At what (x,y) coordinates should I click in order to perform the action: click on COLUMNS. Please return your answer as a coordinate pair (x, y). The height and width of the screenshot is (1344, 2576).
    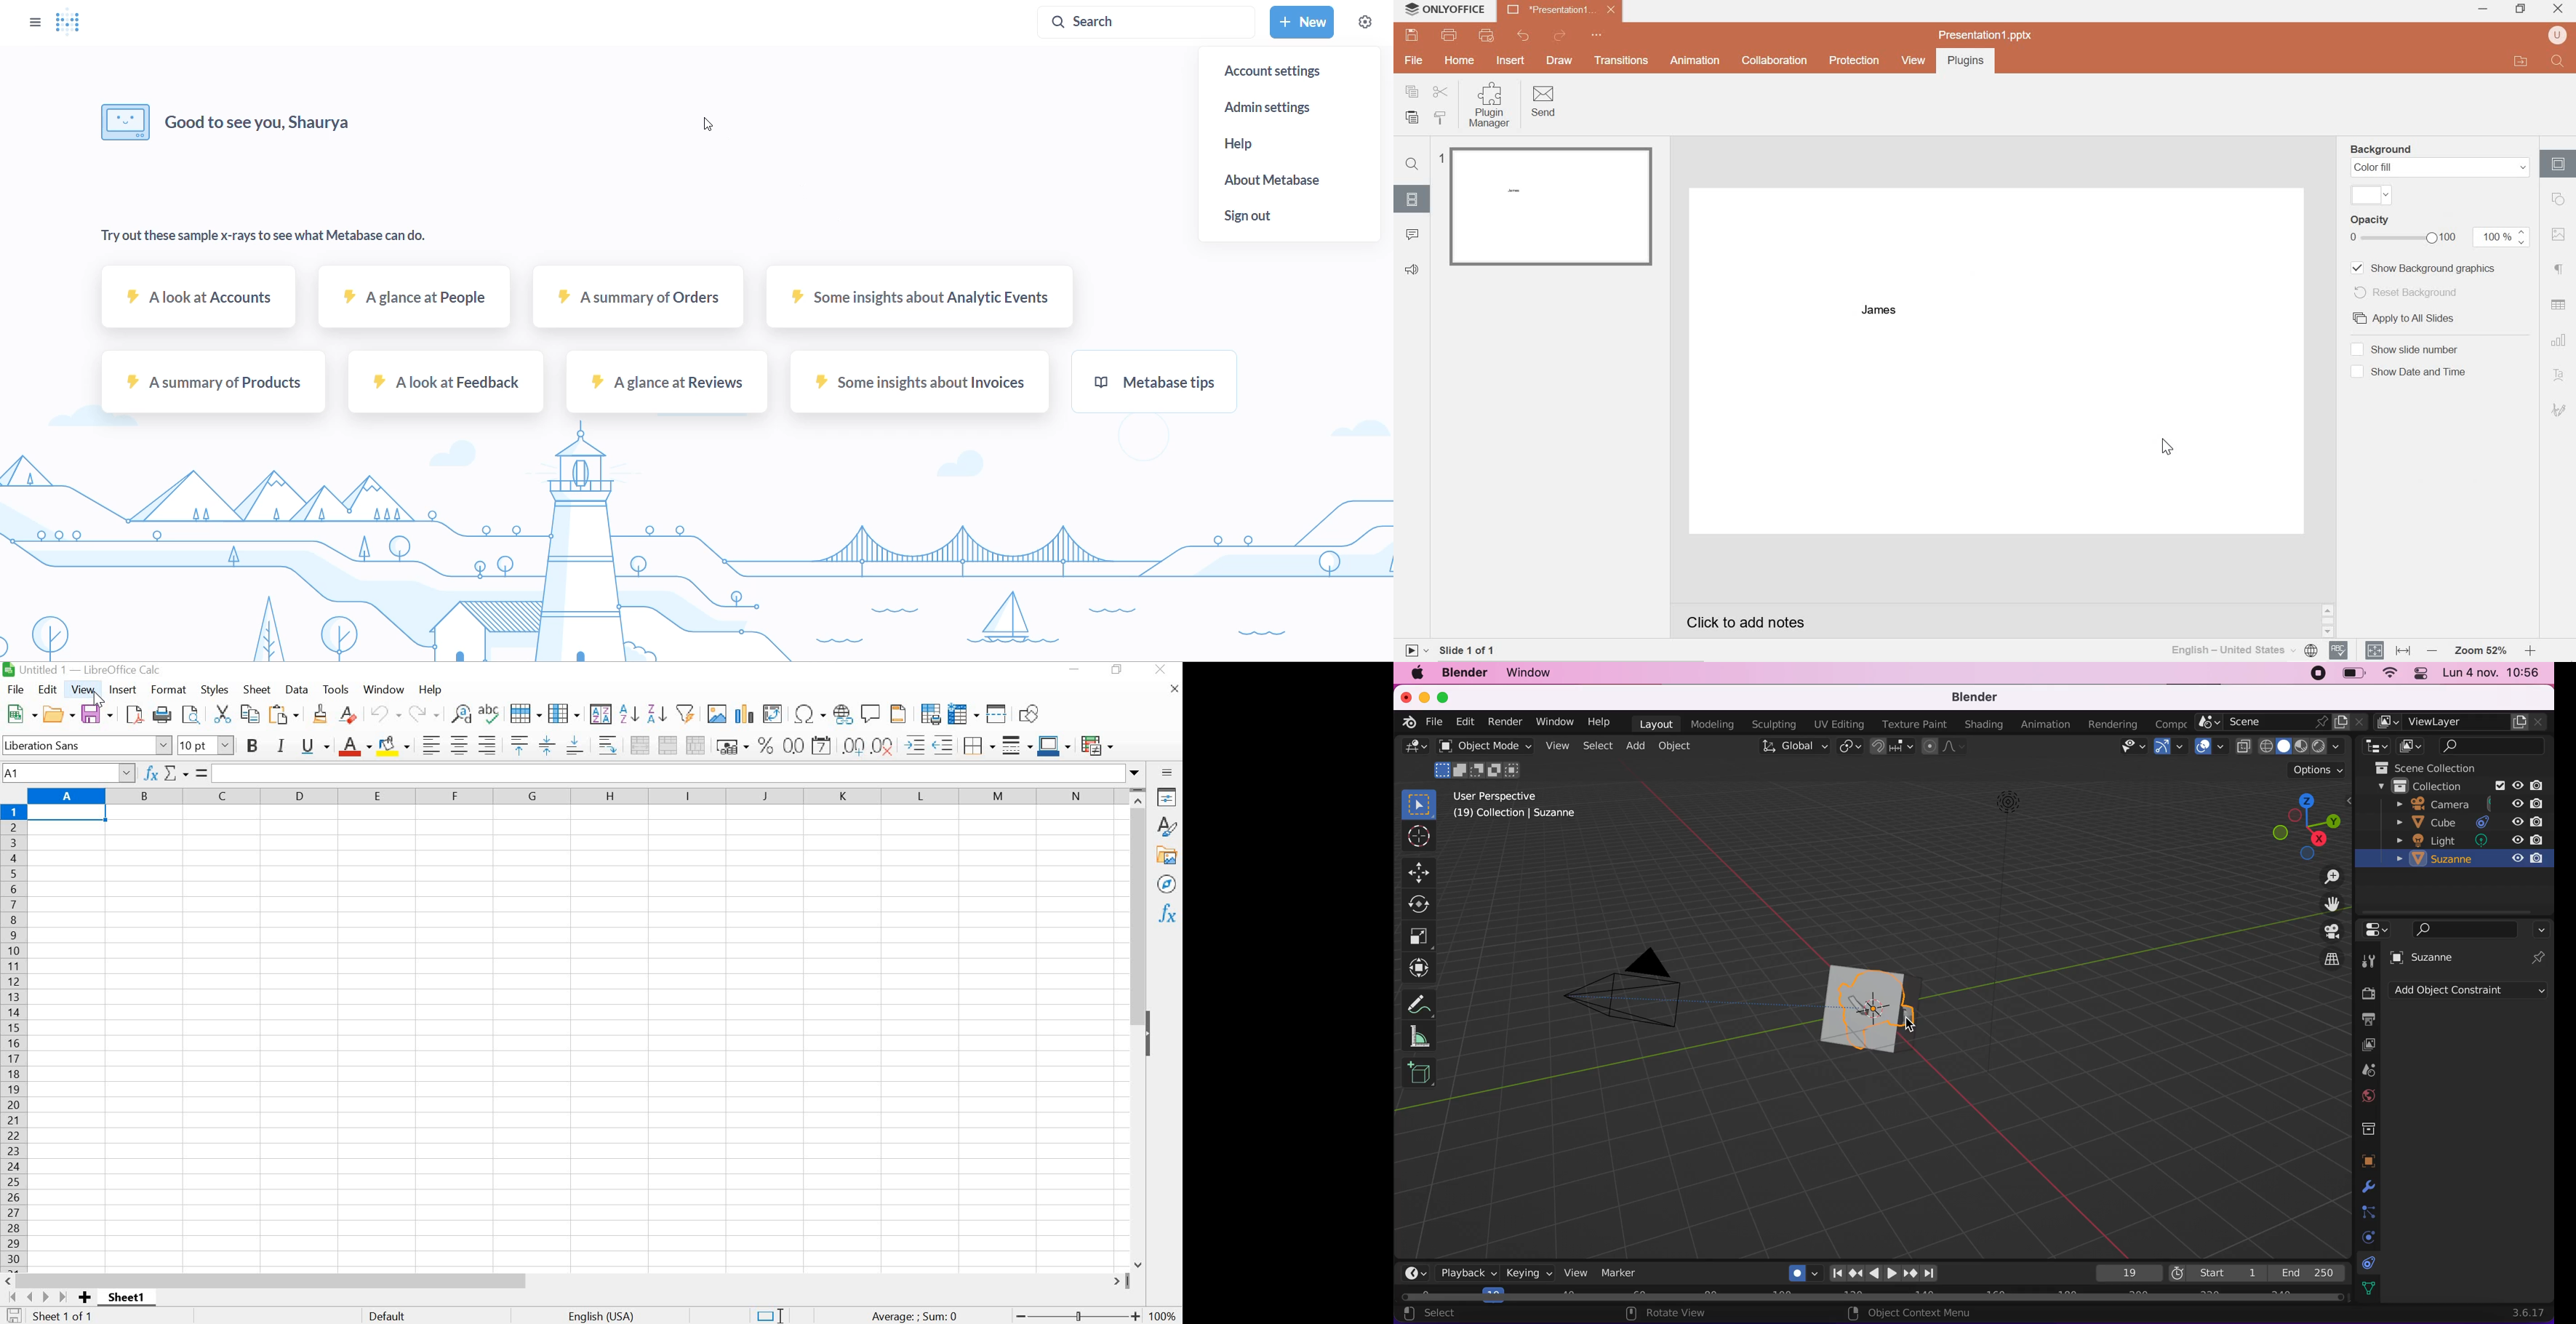
    Looking at the image, I should click on (577, 799).